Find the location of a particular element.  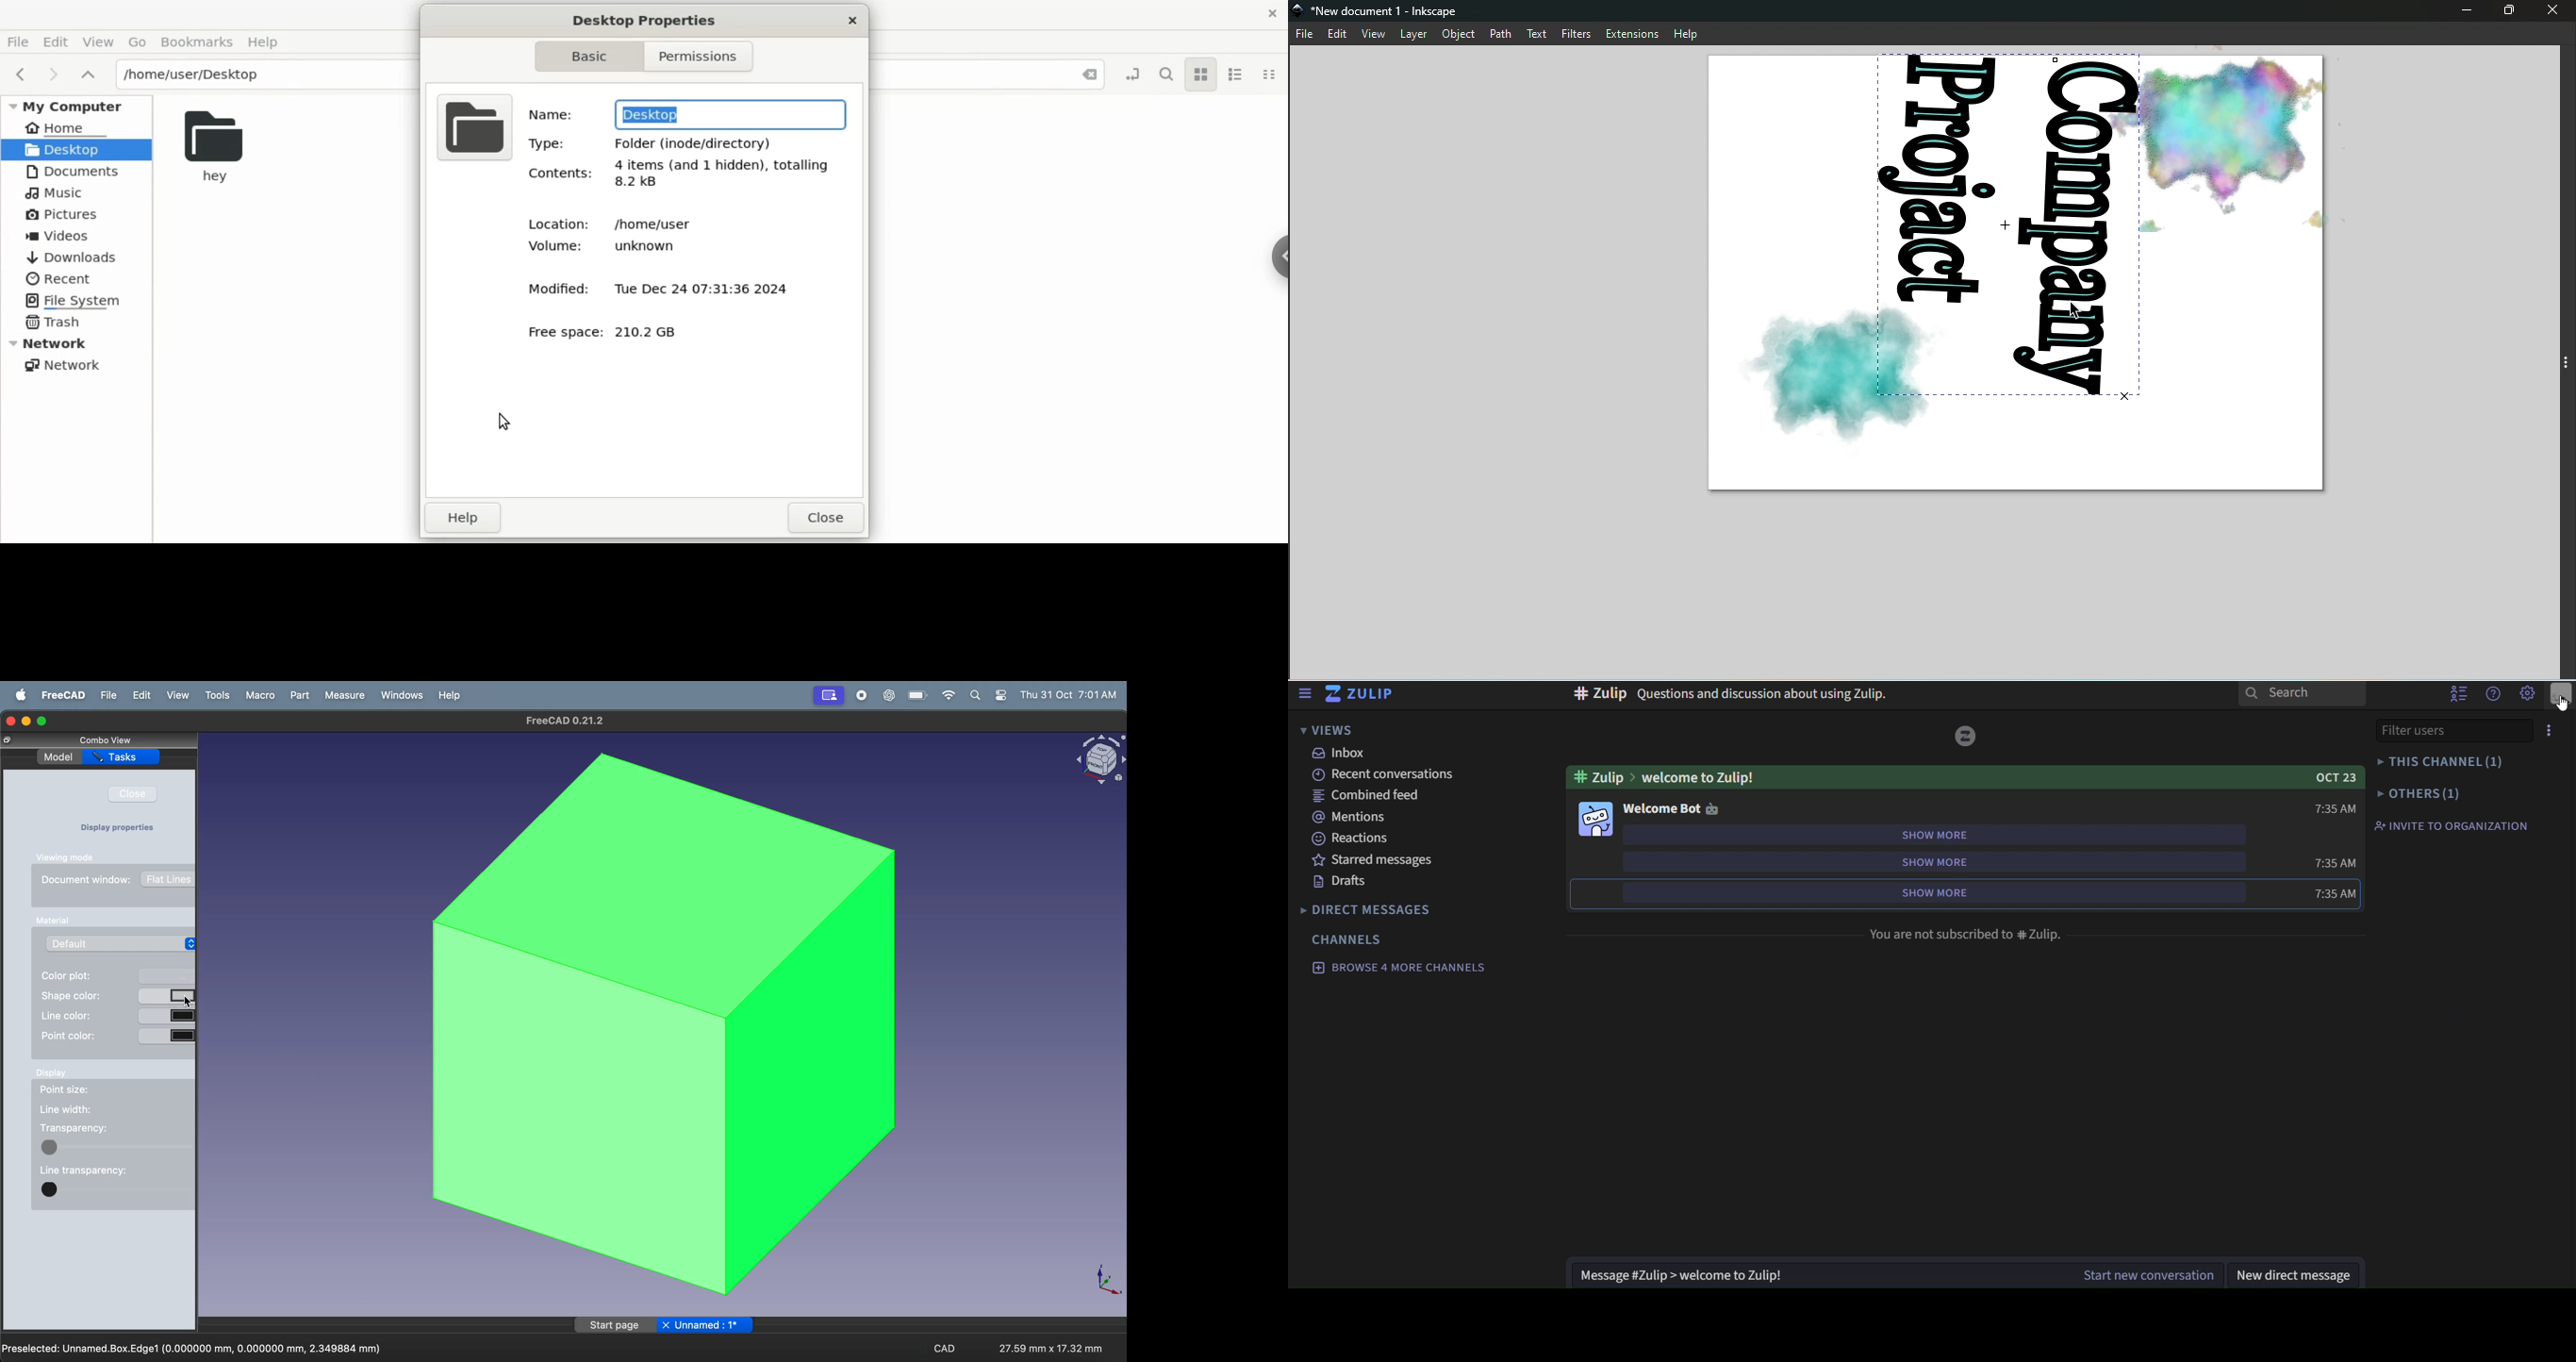

image is located at coordinates (1593, 818).